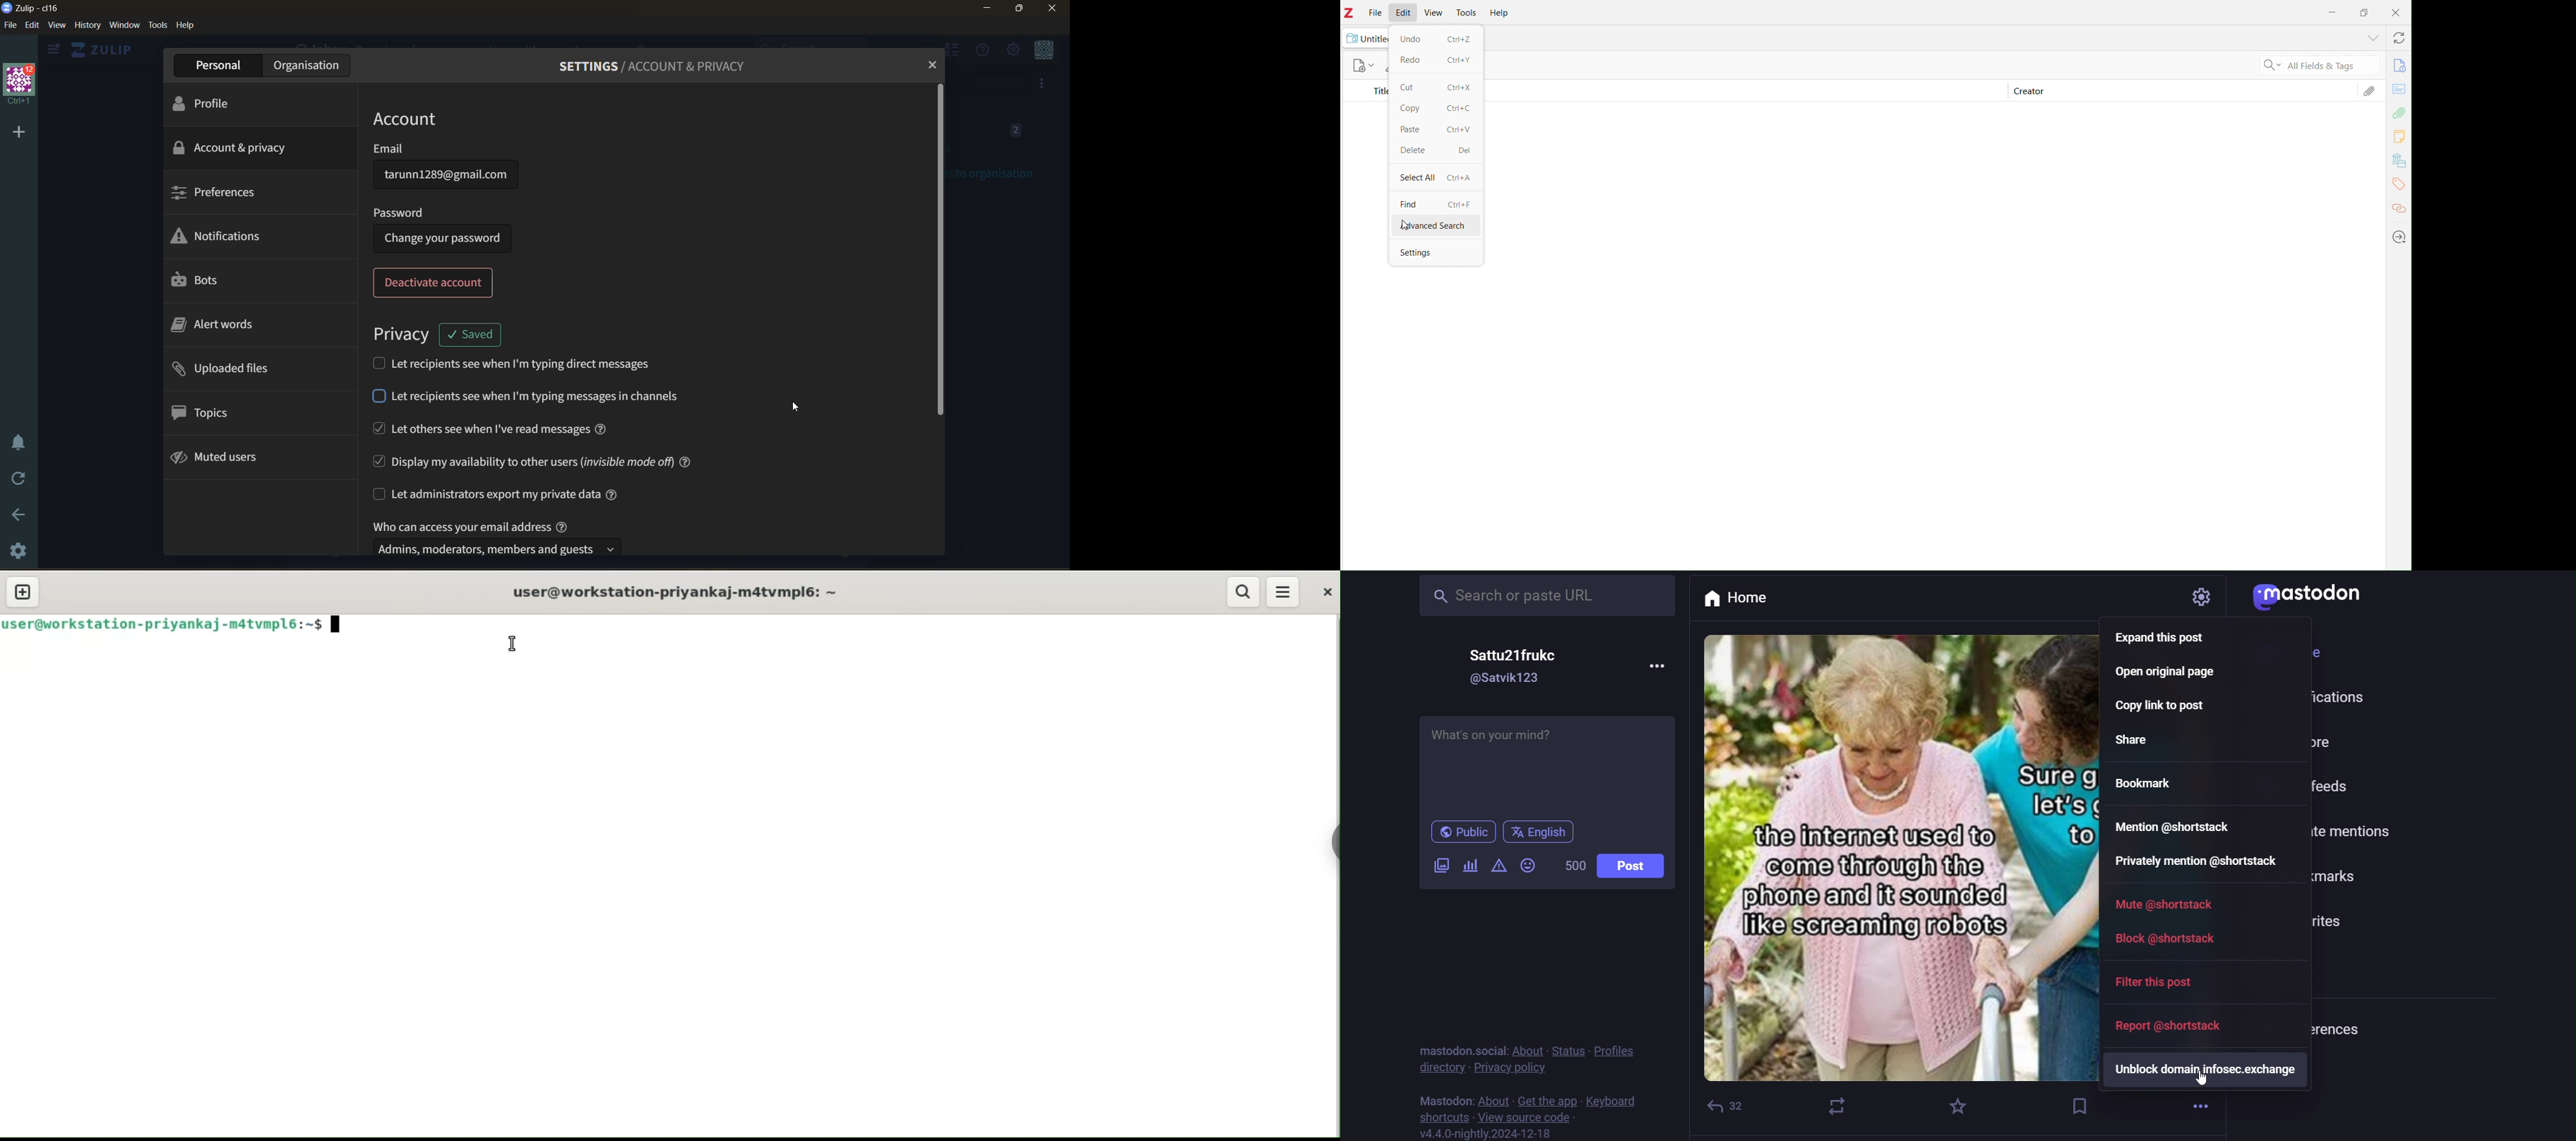  Describe the element at coordinates (1434, 39) in the screenshot. I see `Undo` at that location.